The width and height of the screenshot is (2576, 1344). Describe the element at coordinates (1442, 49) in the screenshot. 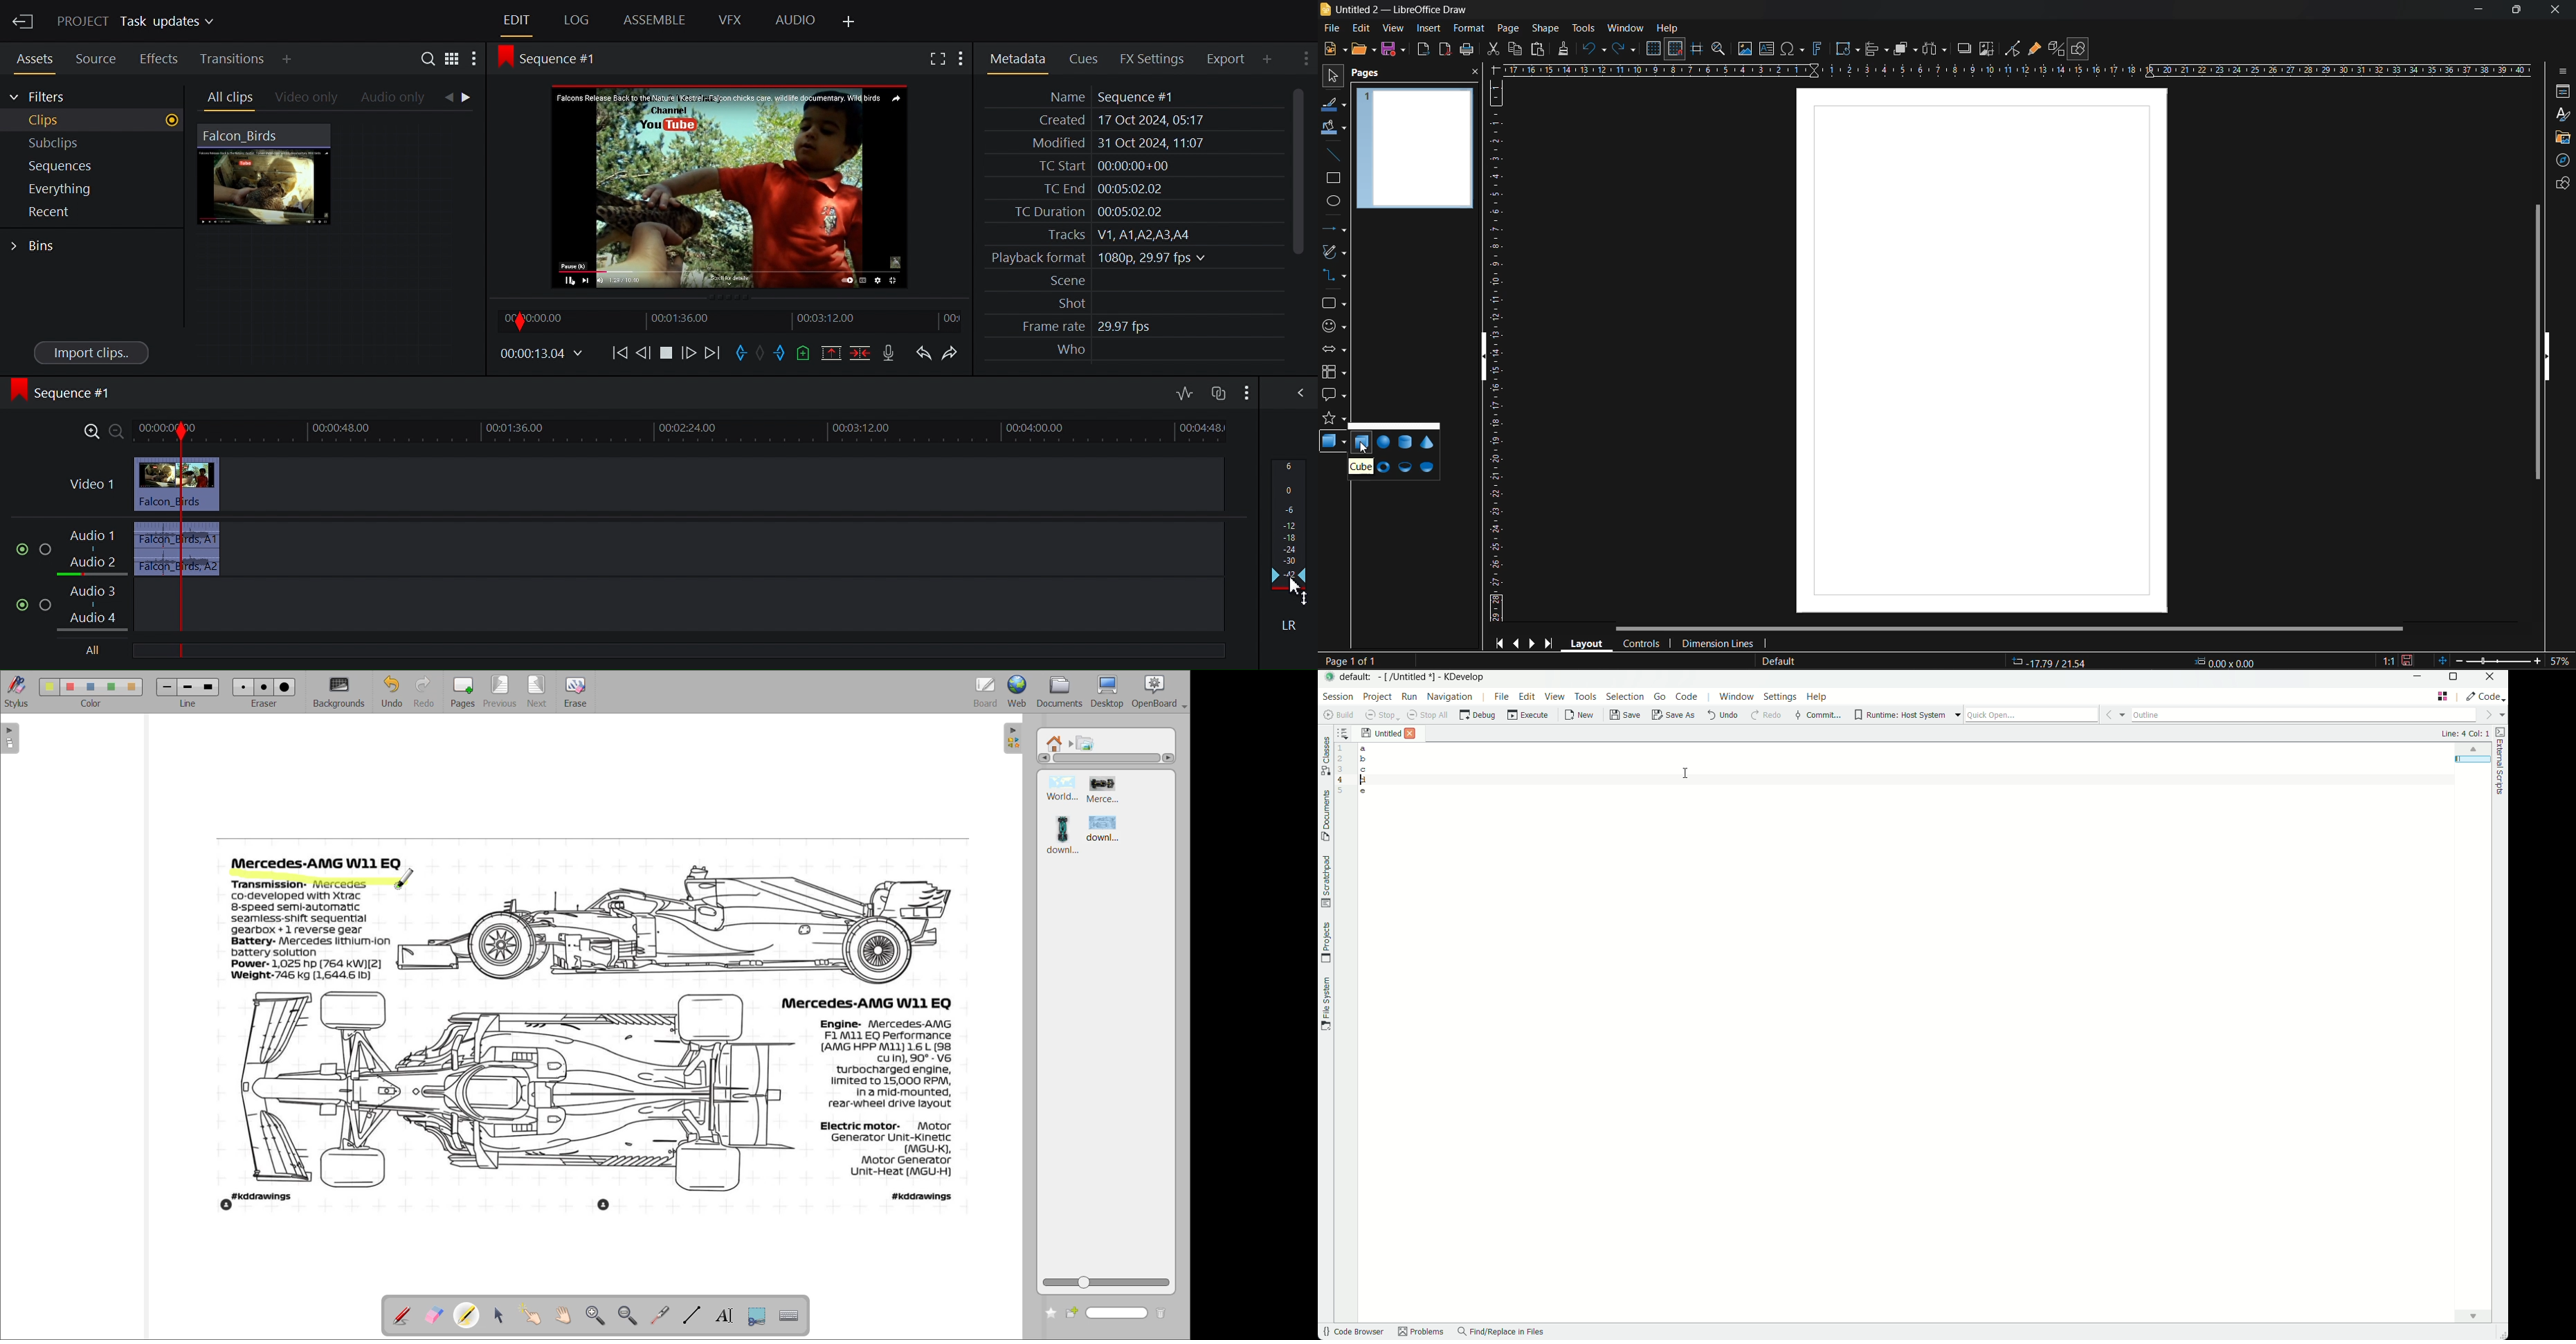

I see `export as pdf` at that location.